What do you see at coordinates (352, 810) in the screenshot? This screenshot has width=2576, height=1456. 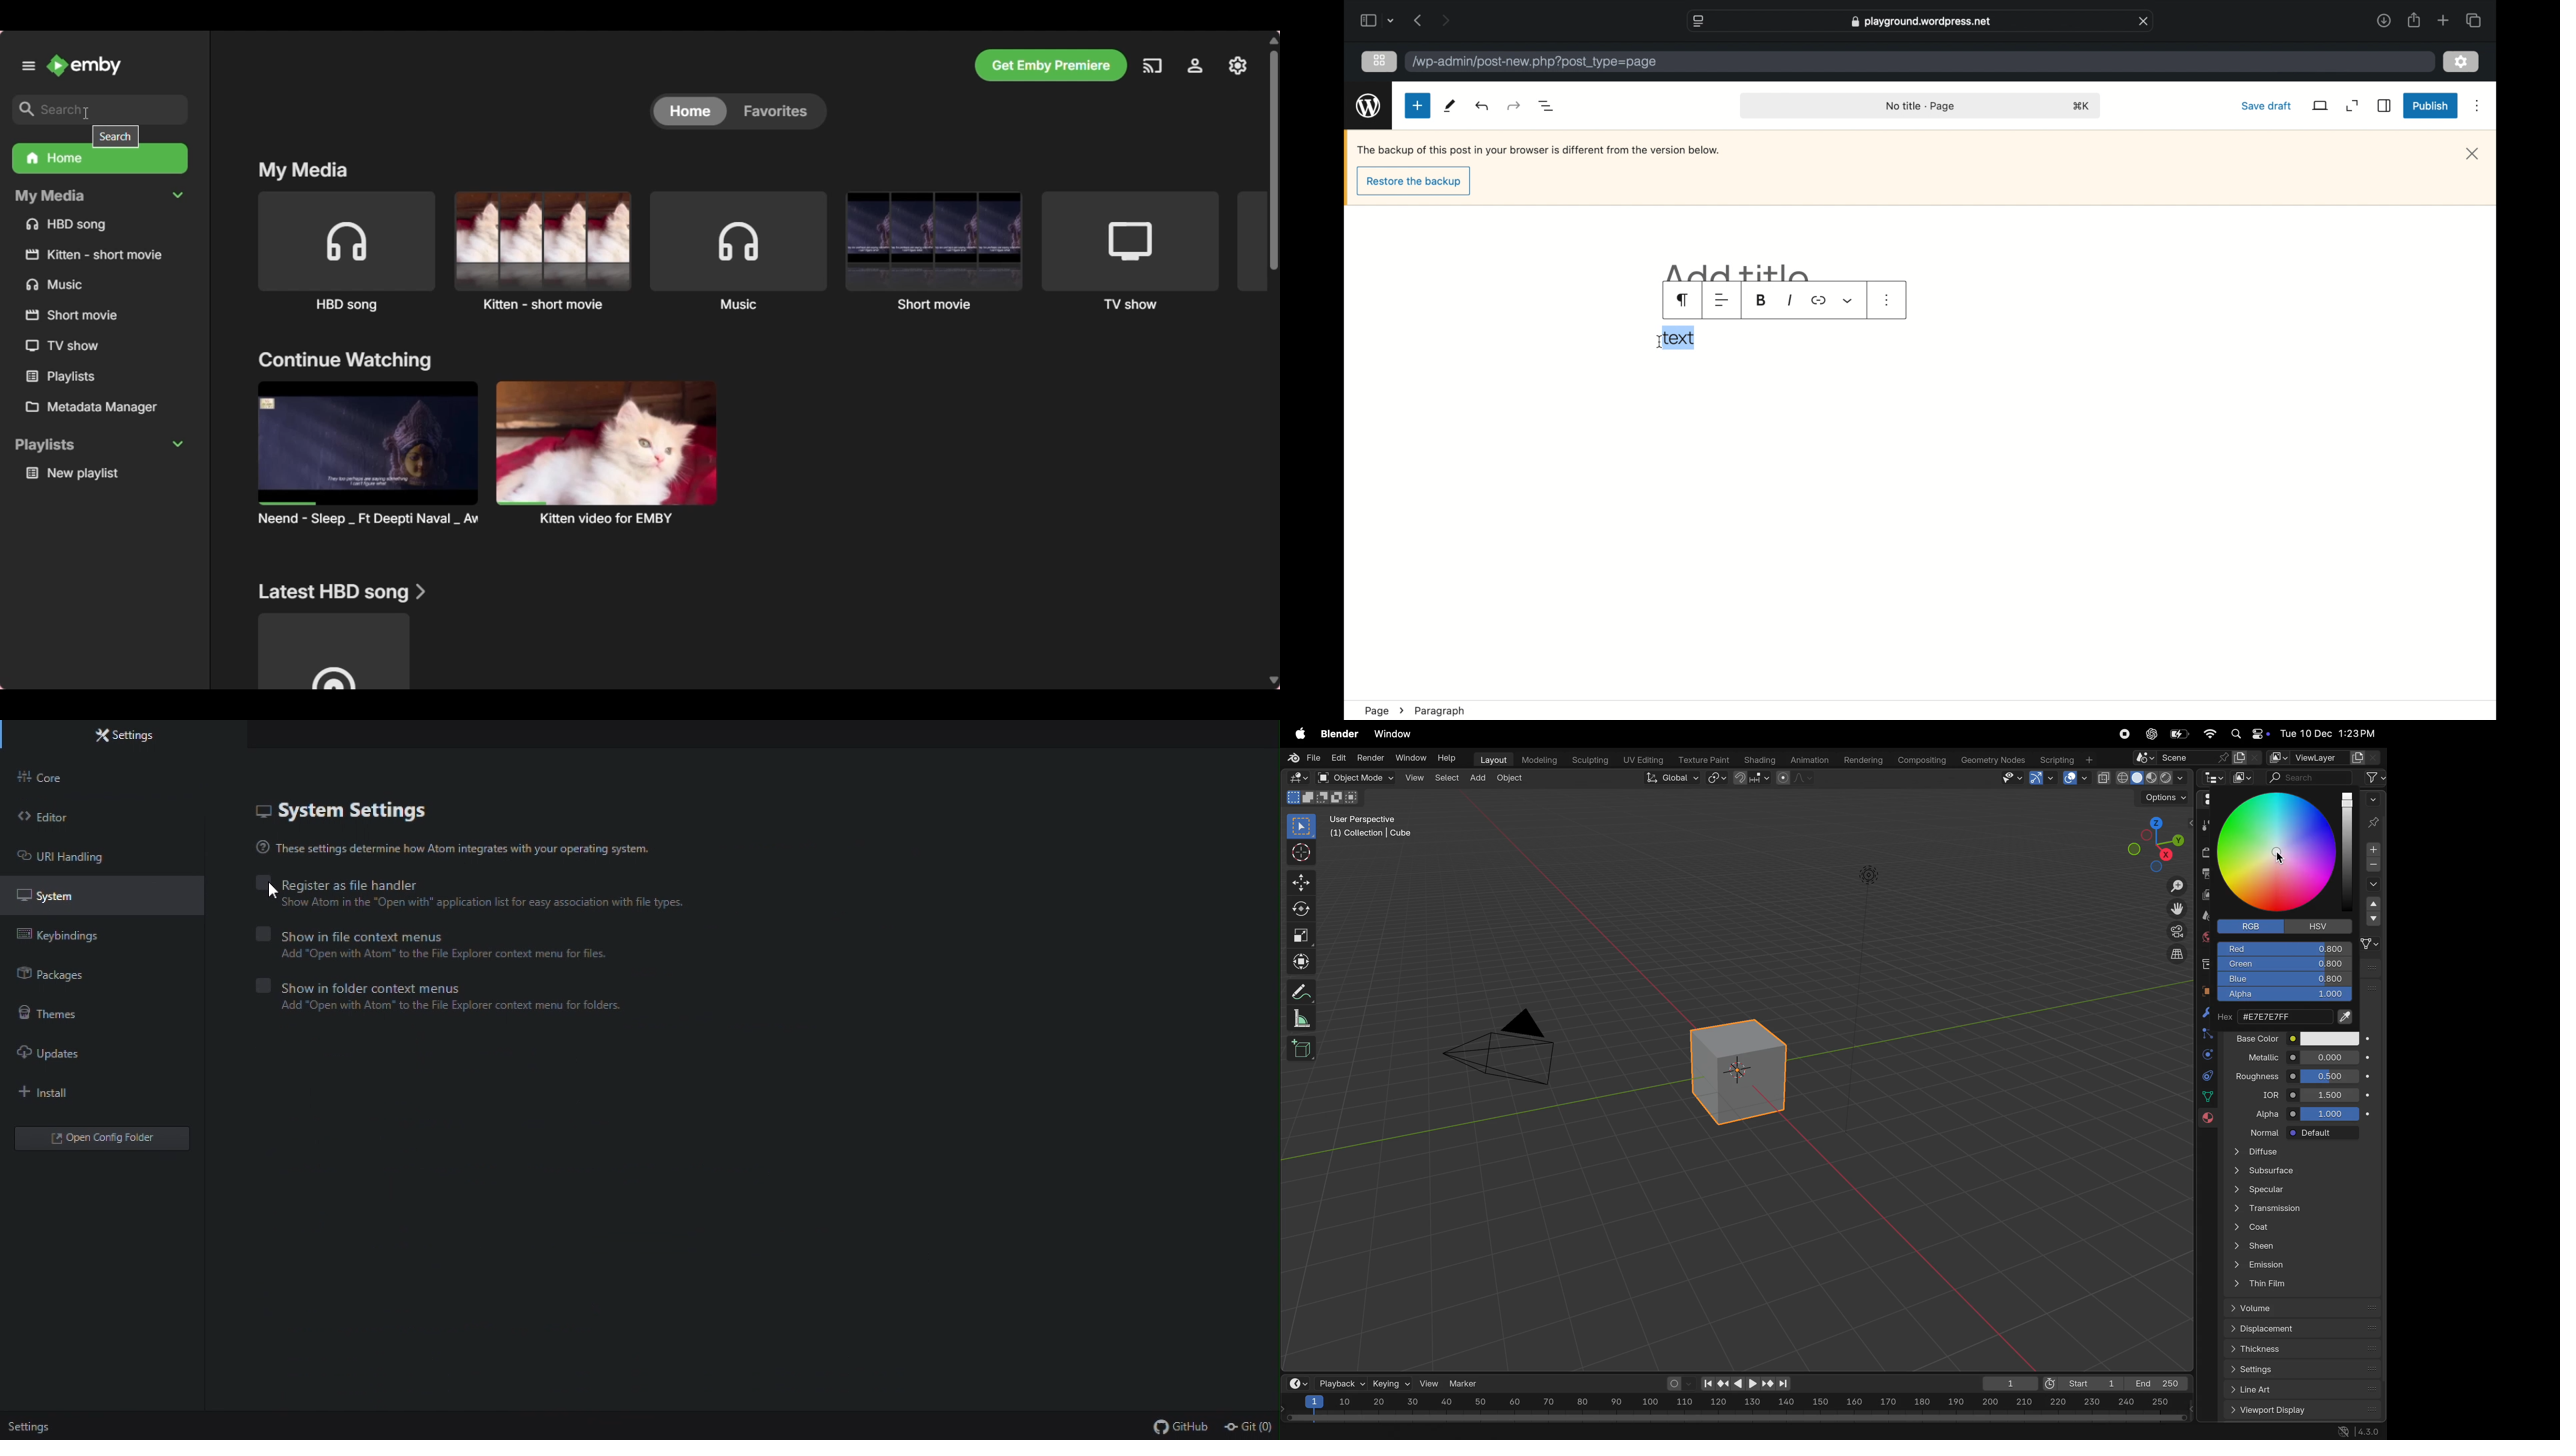 I see `System settings` at bounding box center [352, 810].